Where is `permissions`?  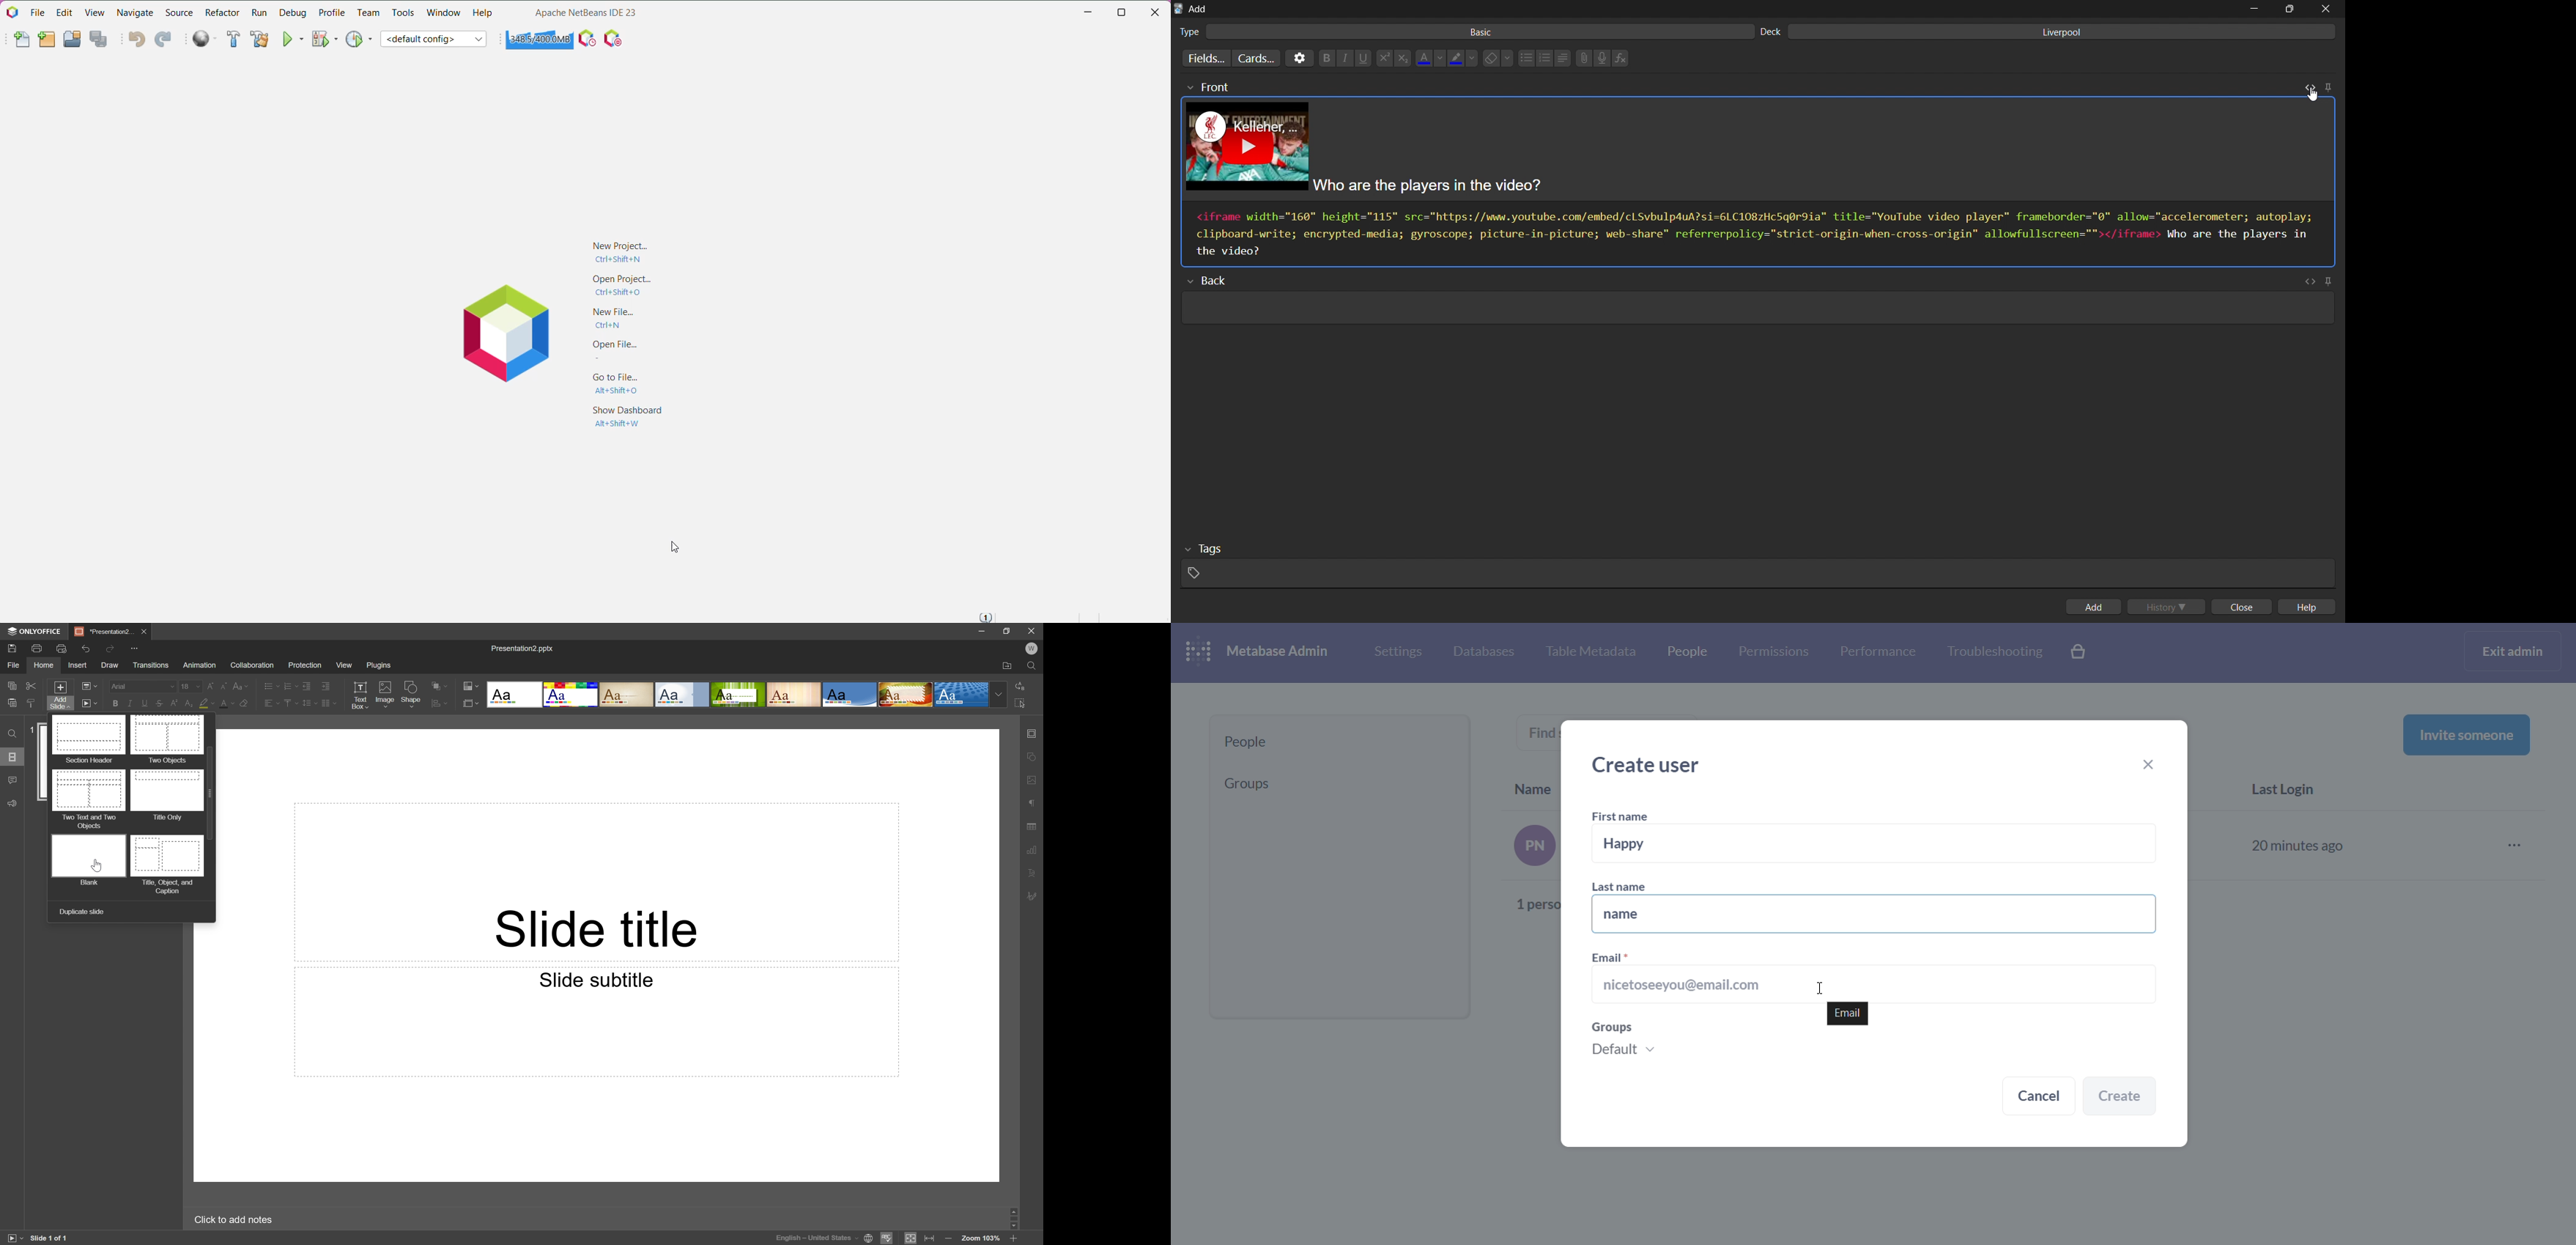 permissions is located at coordinates (1774, 652).